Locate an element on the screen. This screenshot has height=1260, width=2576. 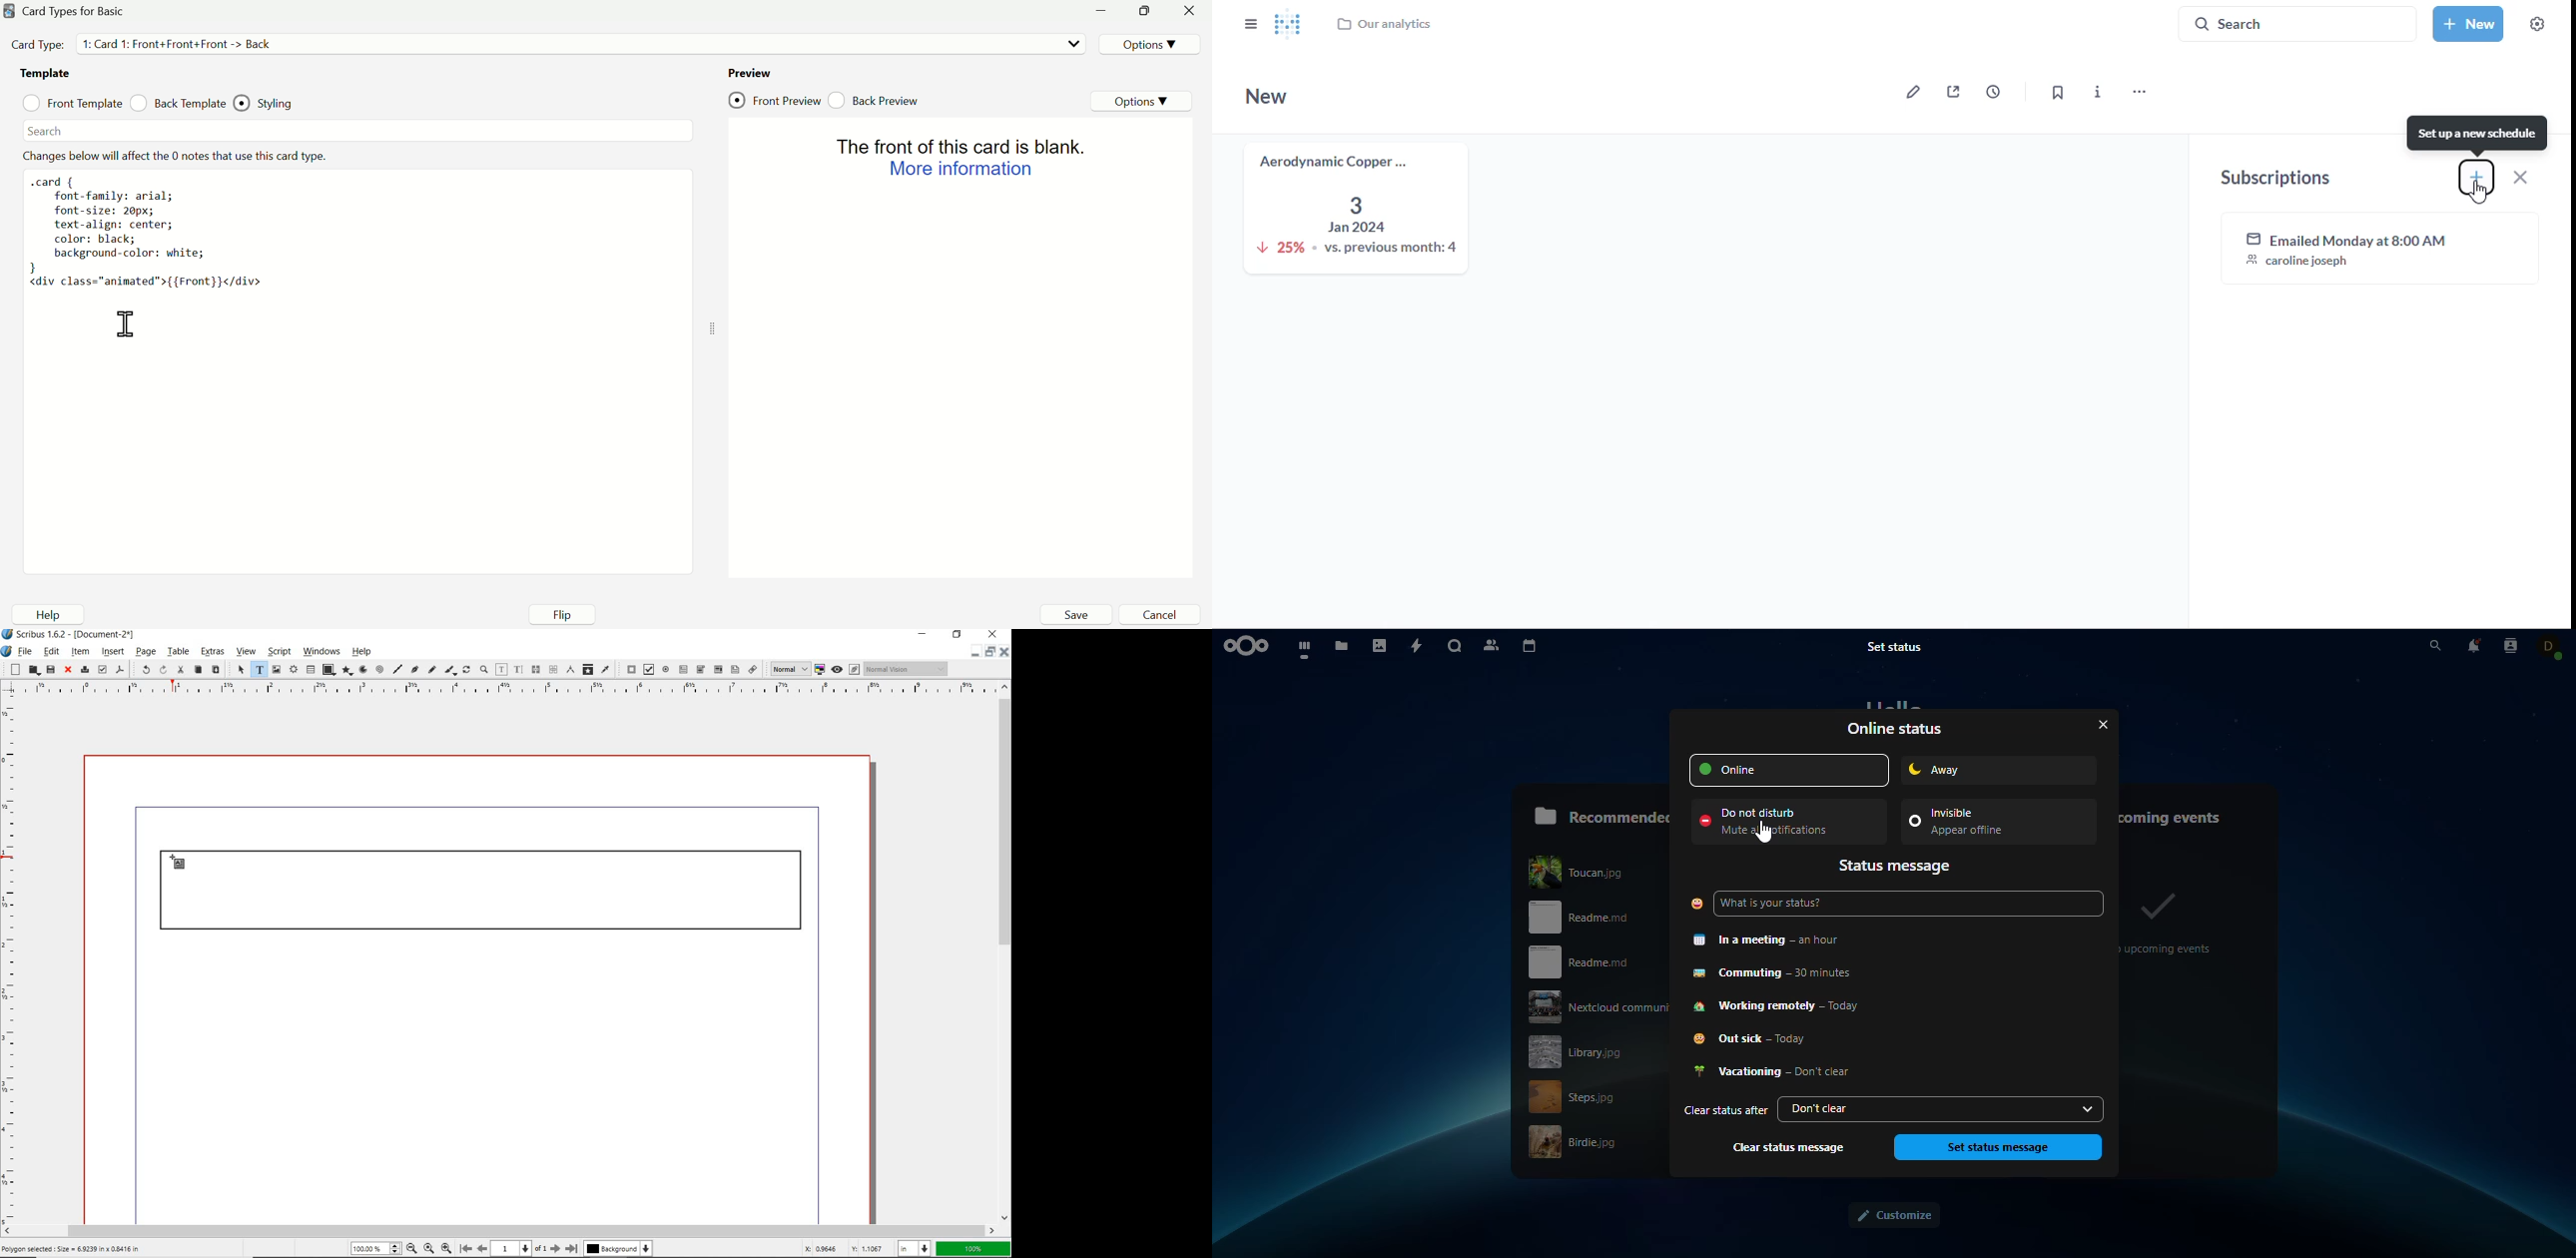
set status is located at coordinates (1904, 646).